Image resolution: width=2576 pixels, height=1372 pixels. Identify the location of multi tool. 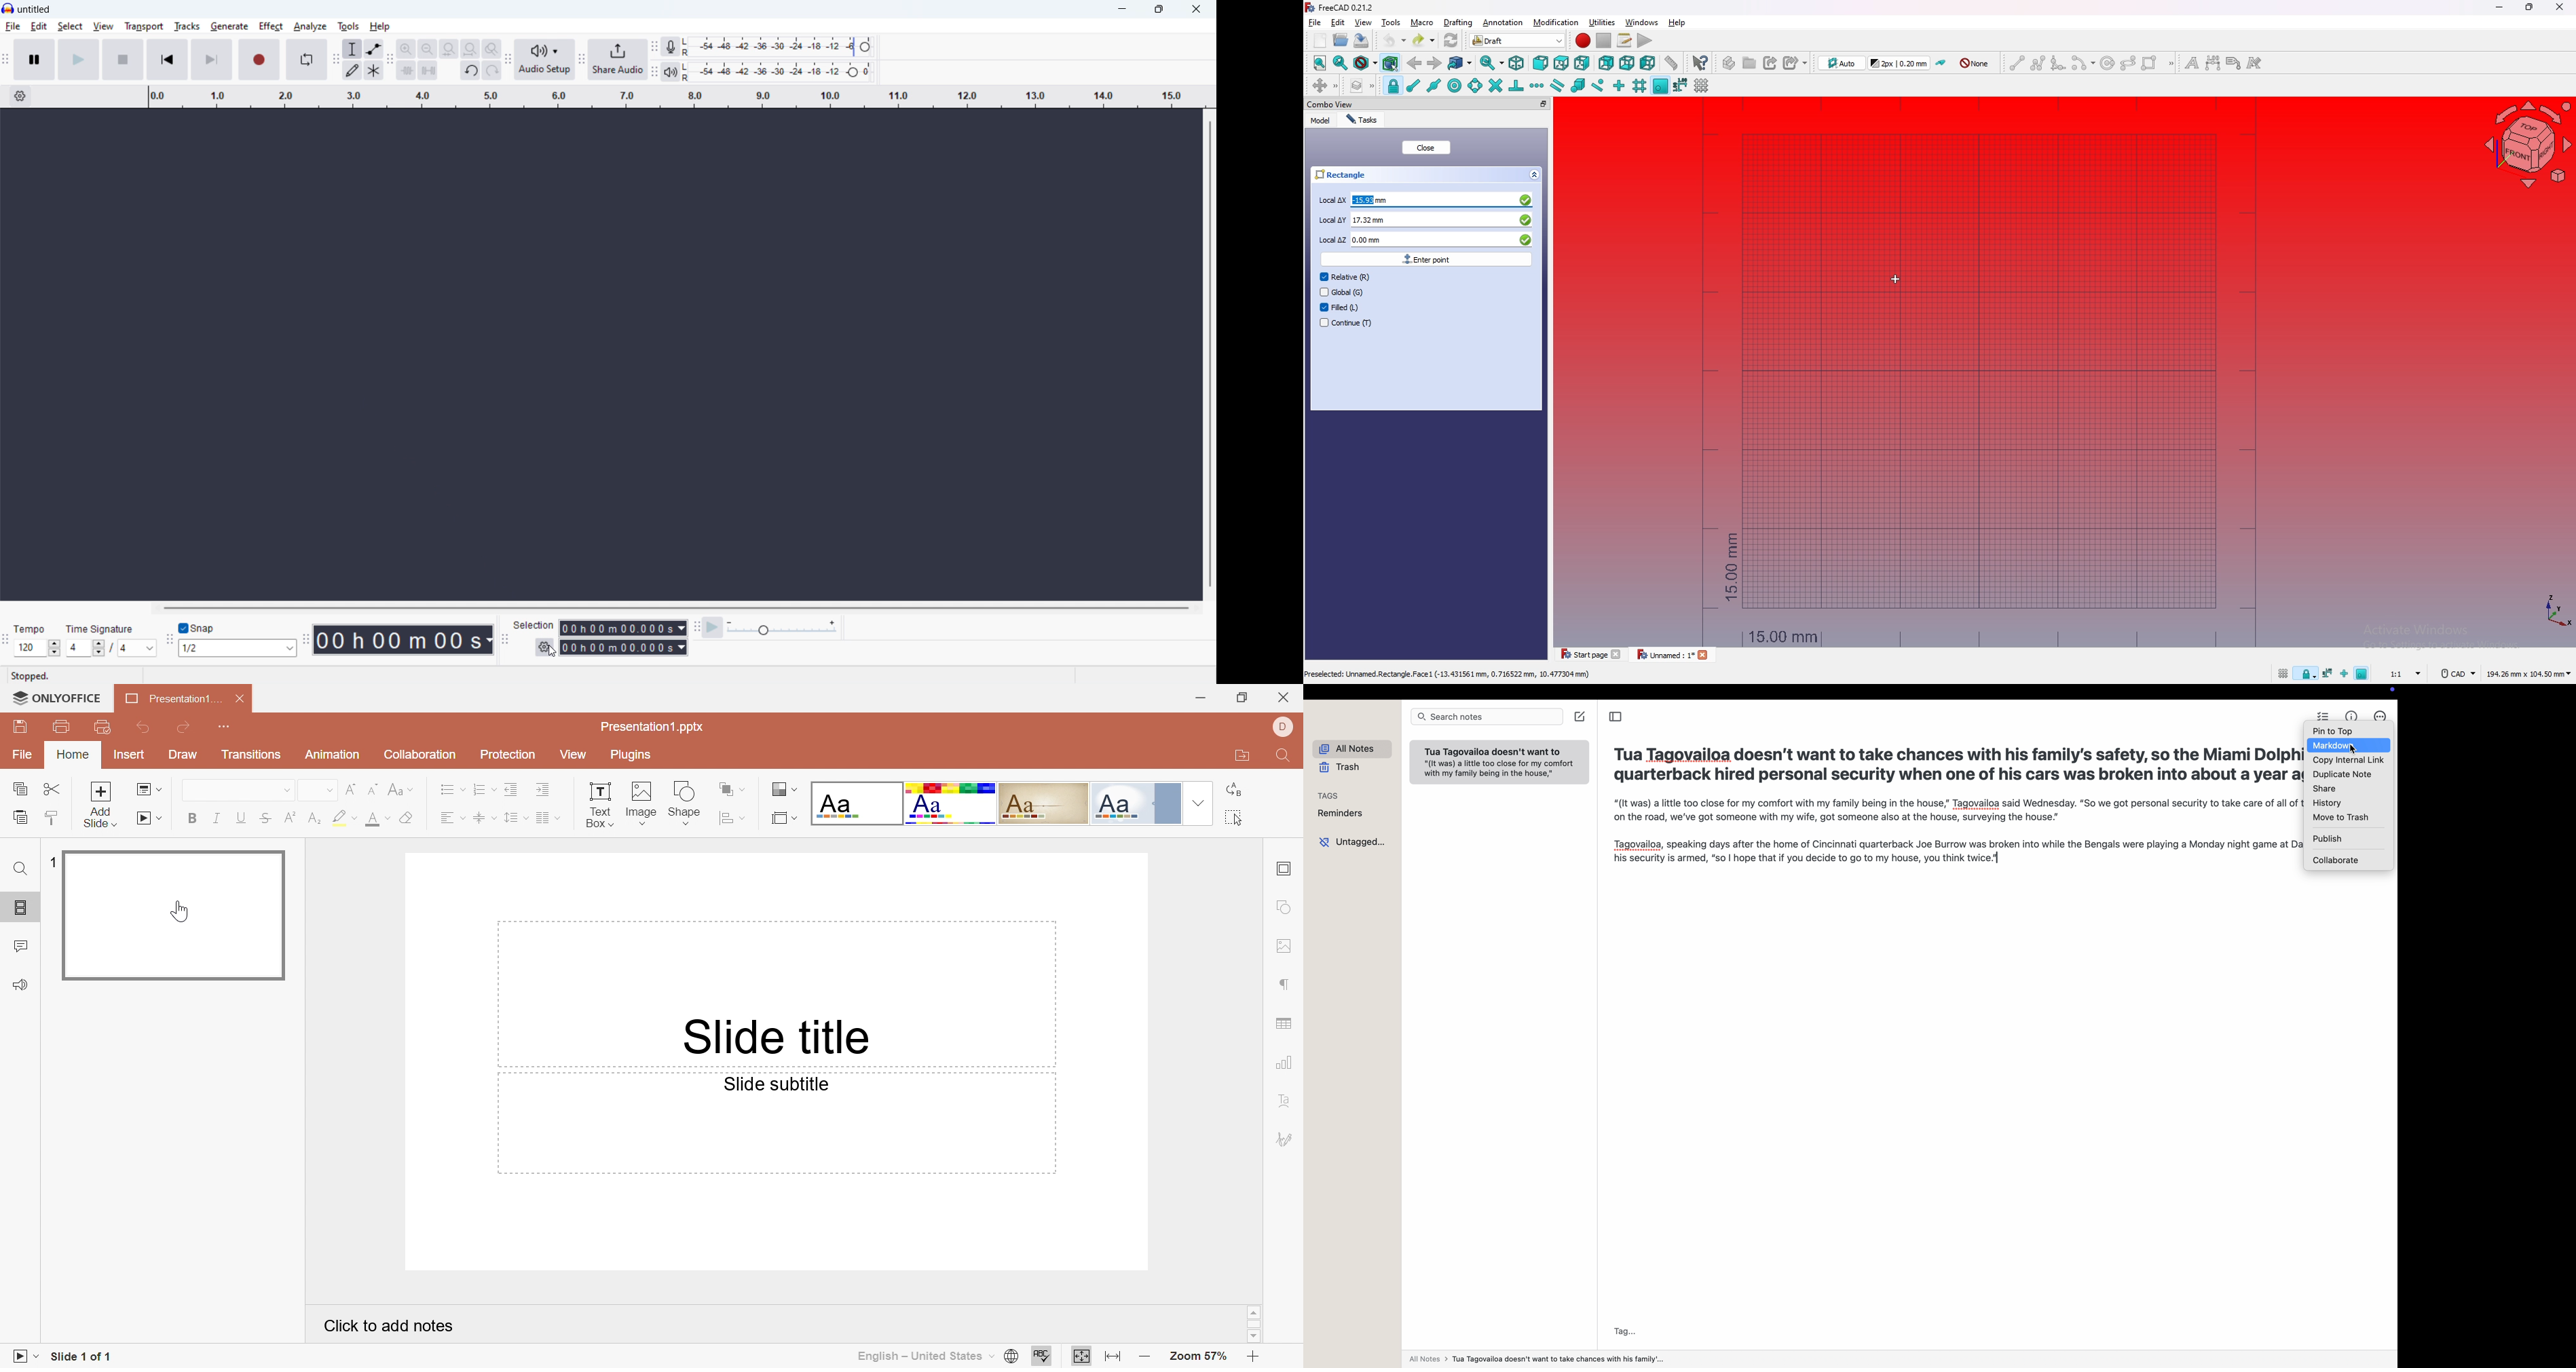
(375, 71).